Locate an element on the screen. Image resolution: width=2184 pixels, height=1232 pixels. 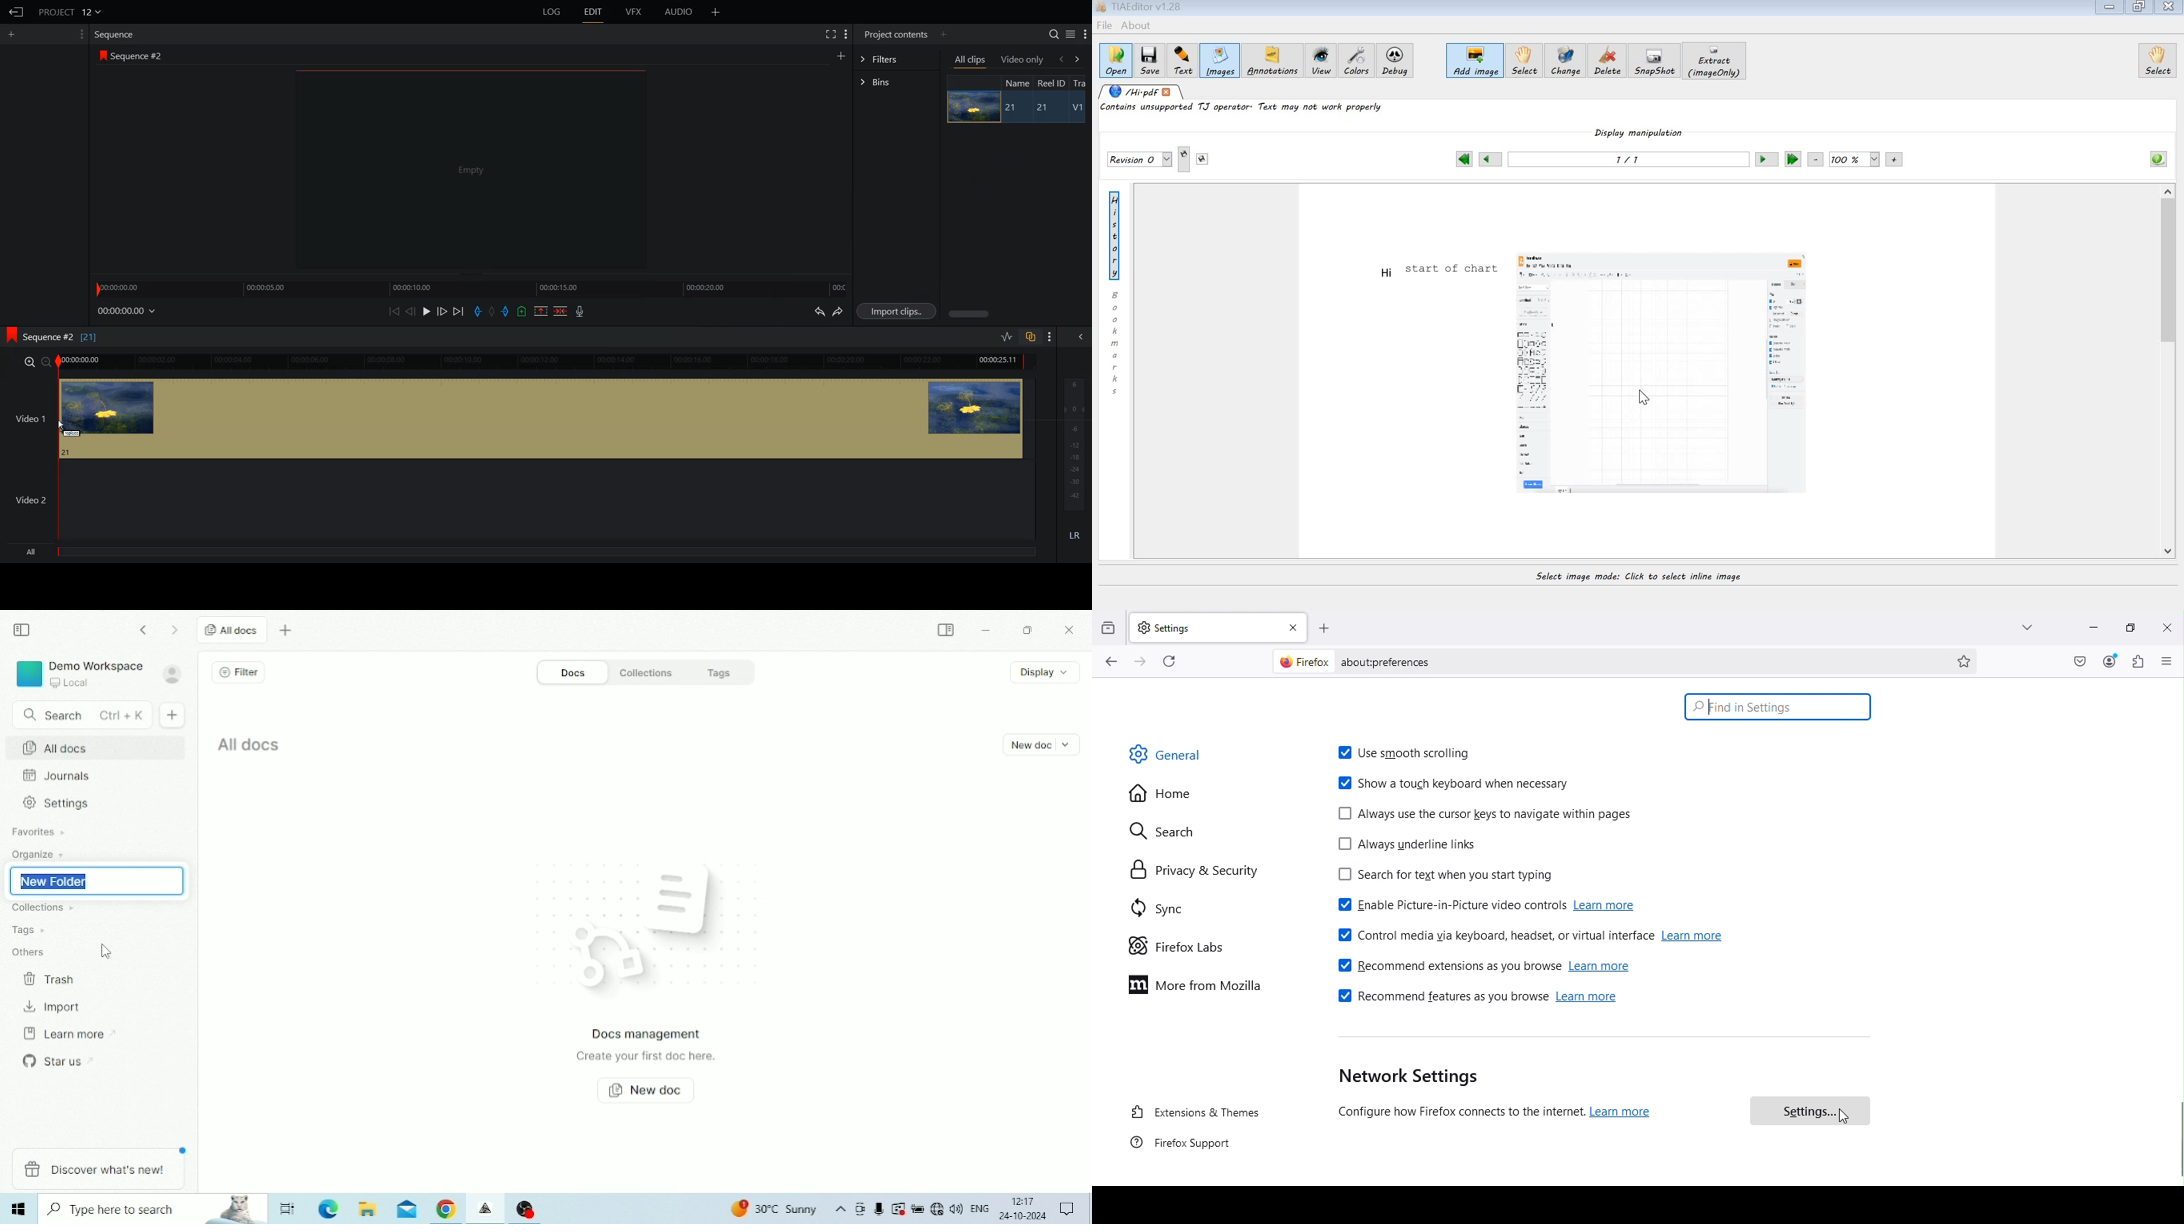
Reload current page is located at coordinates (1171, 660).